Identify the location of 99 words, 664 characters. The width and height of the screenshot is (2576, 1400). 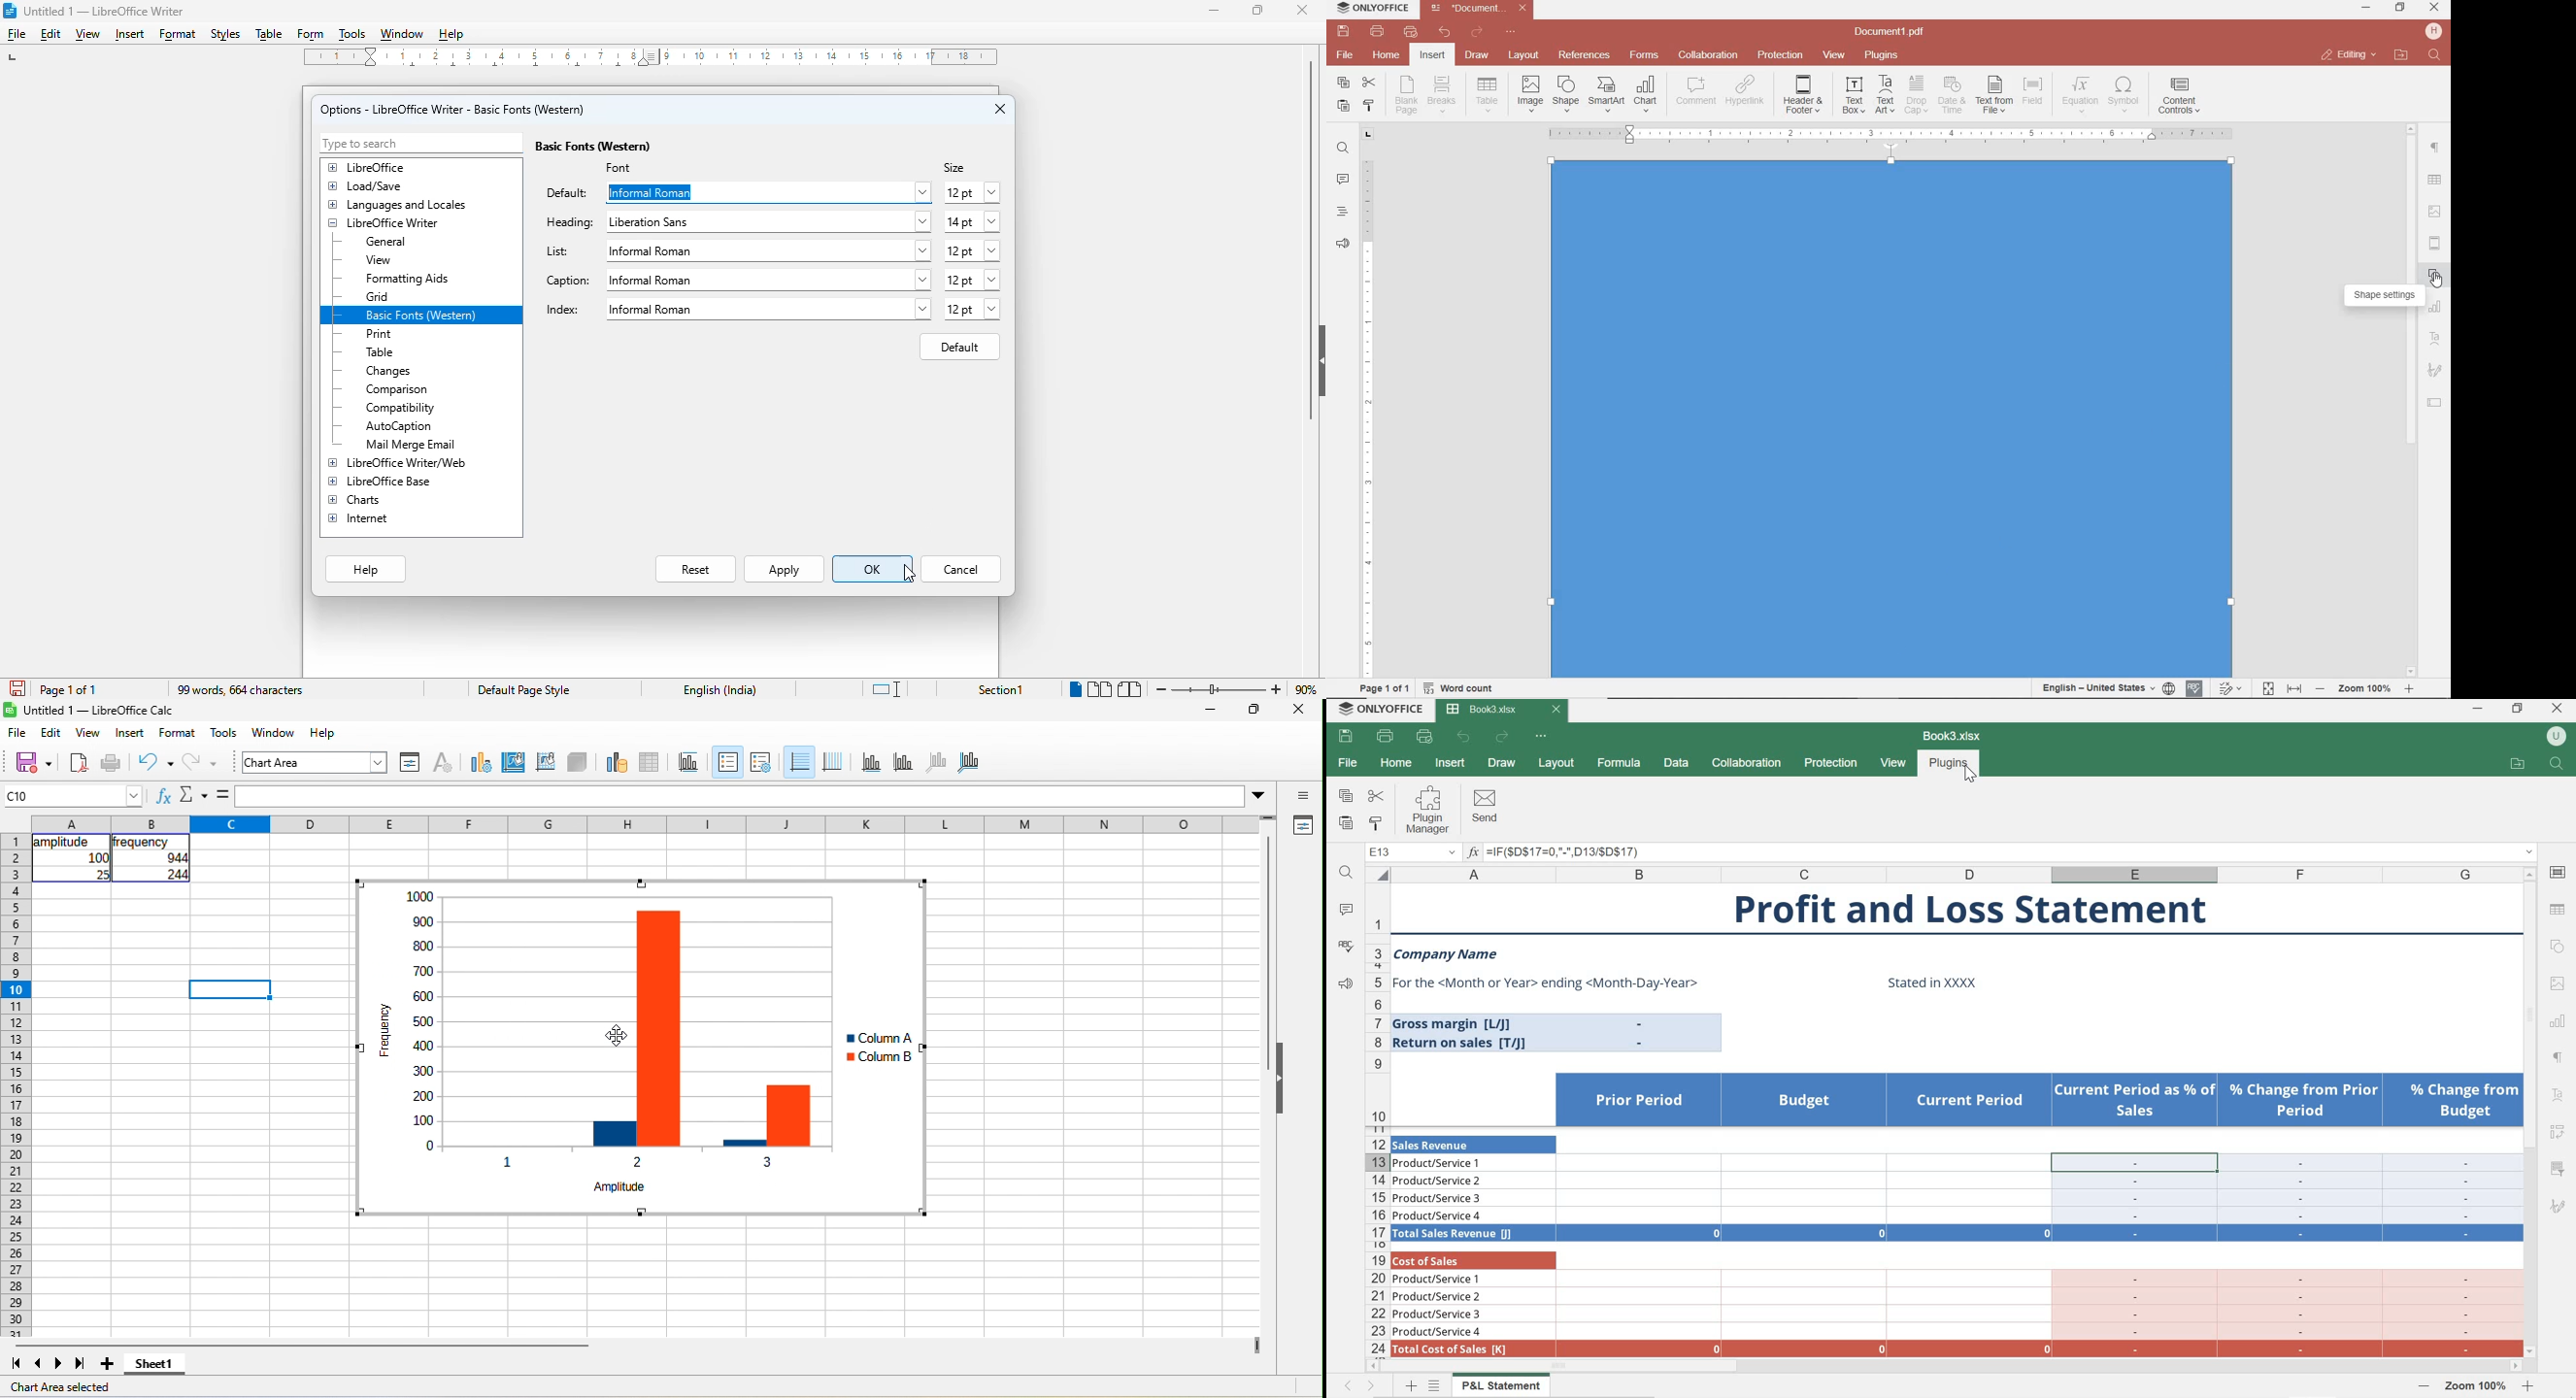
(241, 691).